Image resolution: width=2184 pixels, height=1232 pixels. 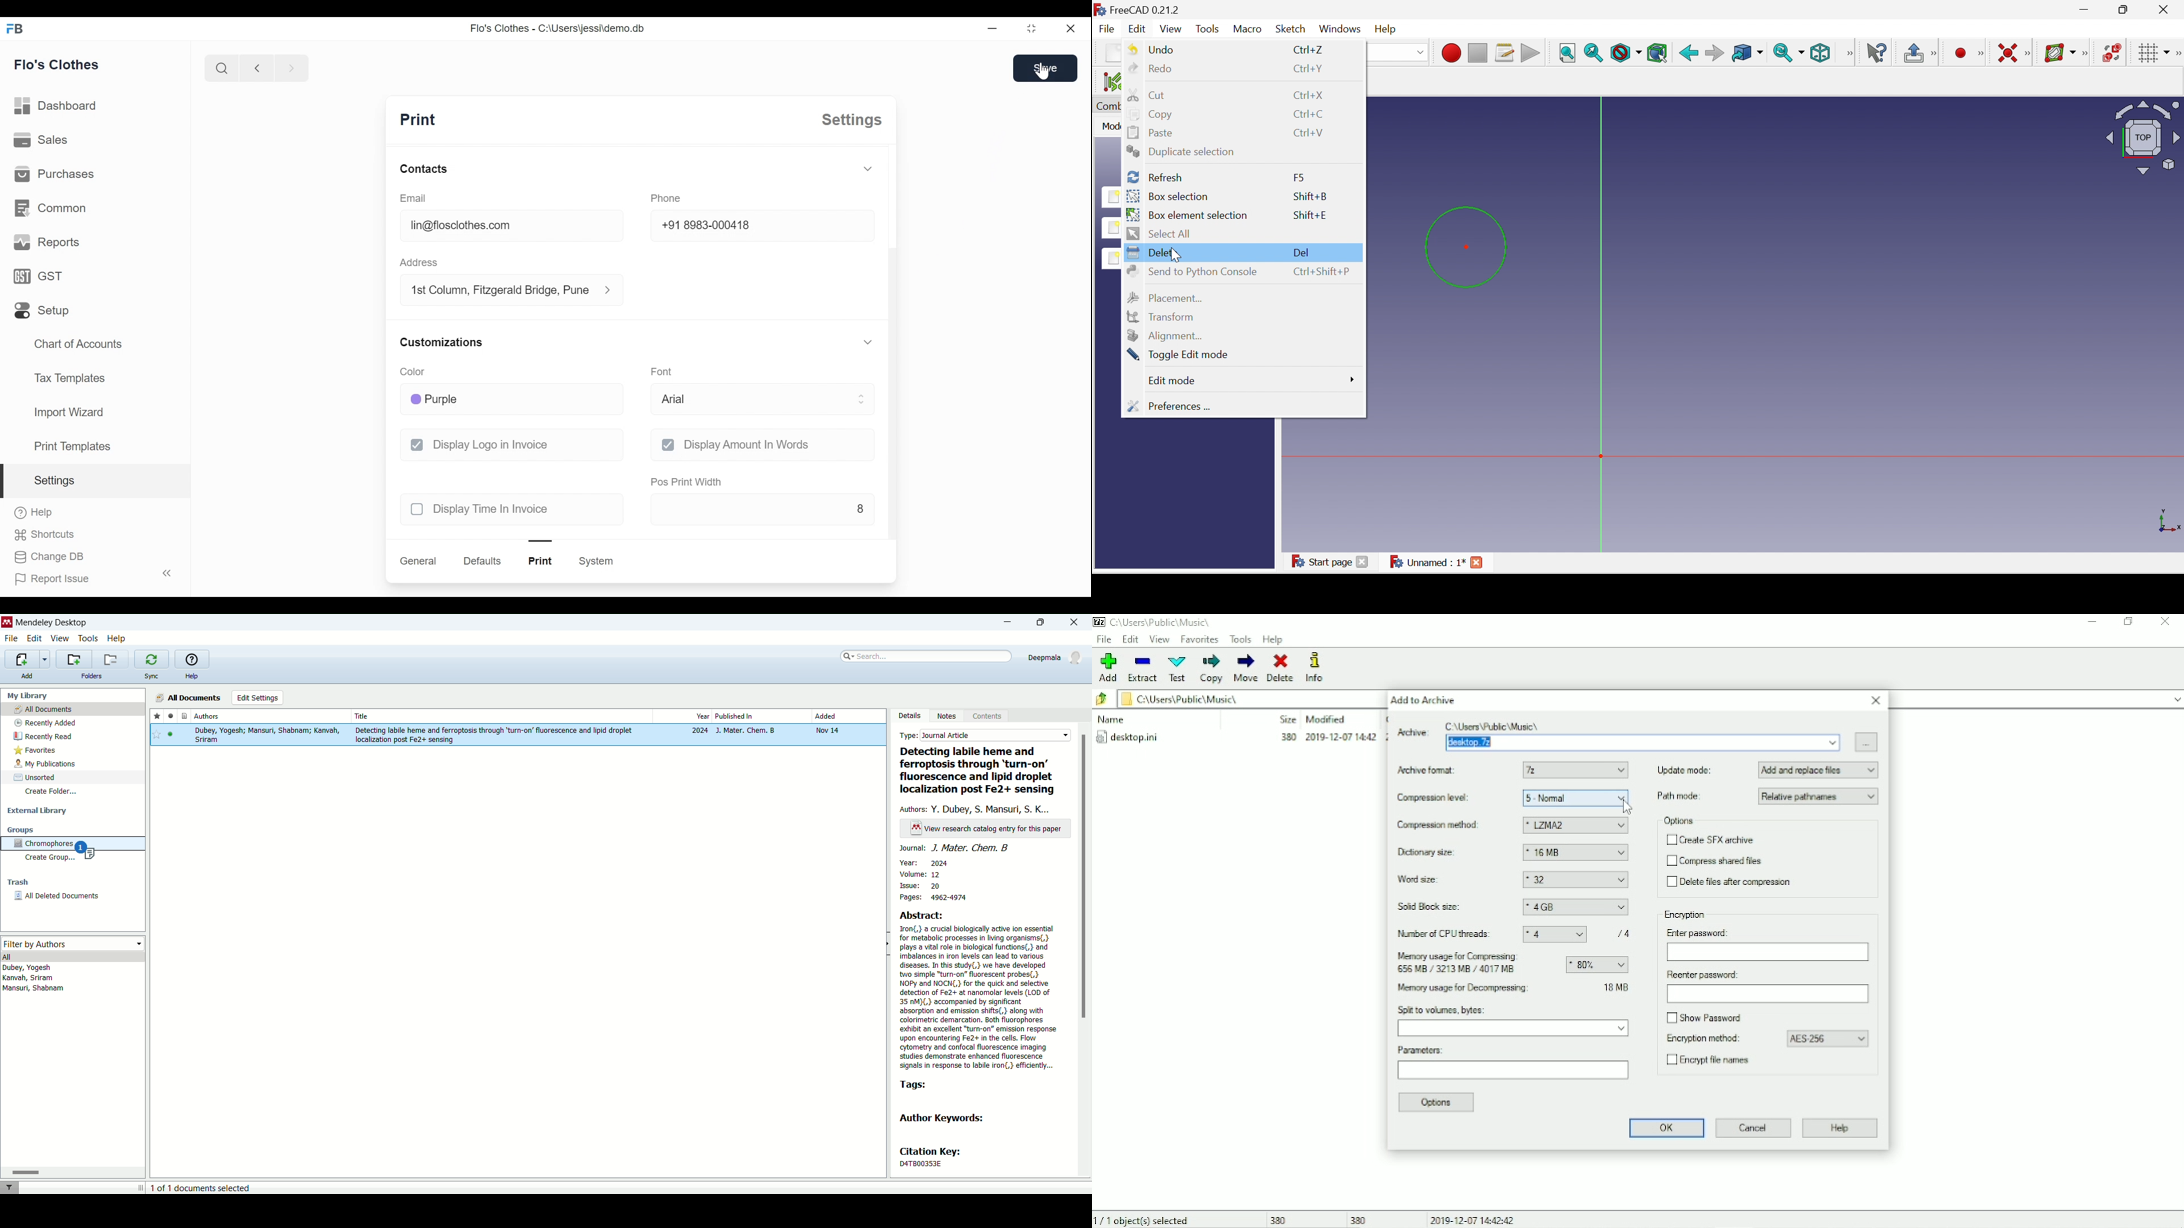 What do you see at coordinates (48, 557) in the screenshot?
I see `change DB` at bounding box center [48, 557].